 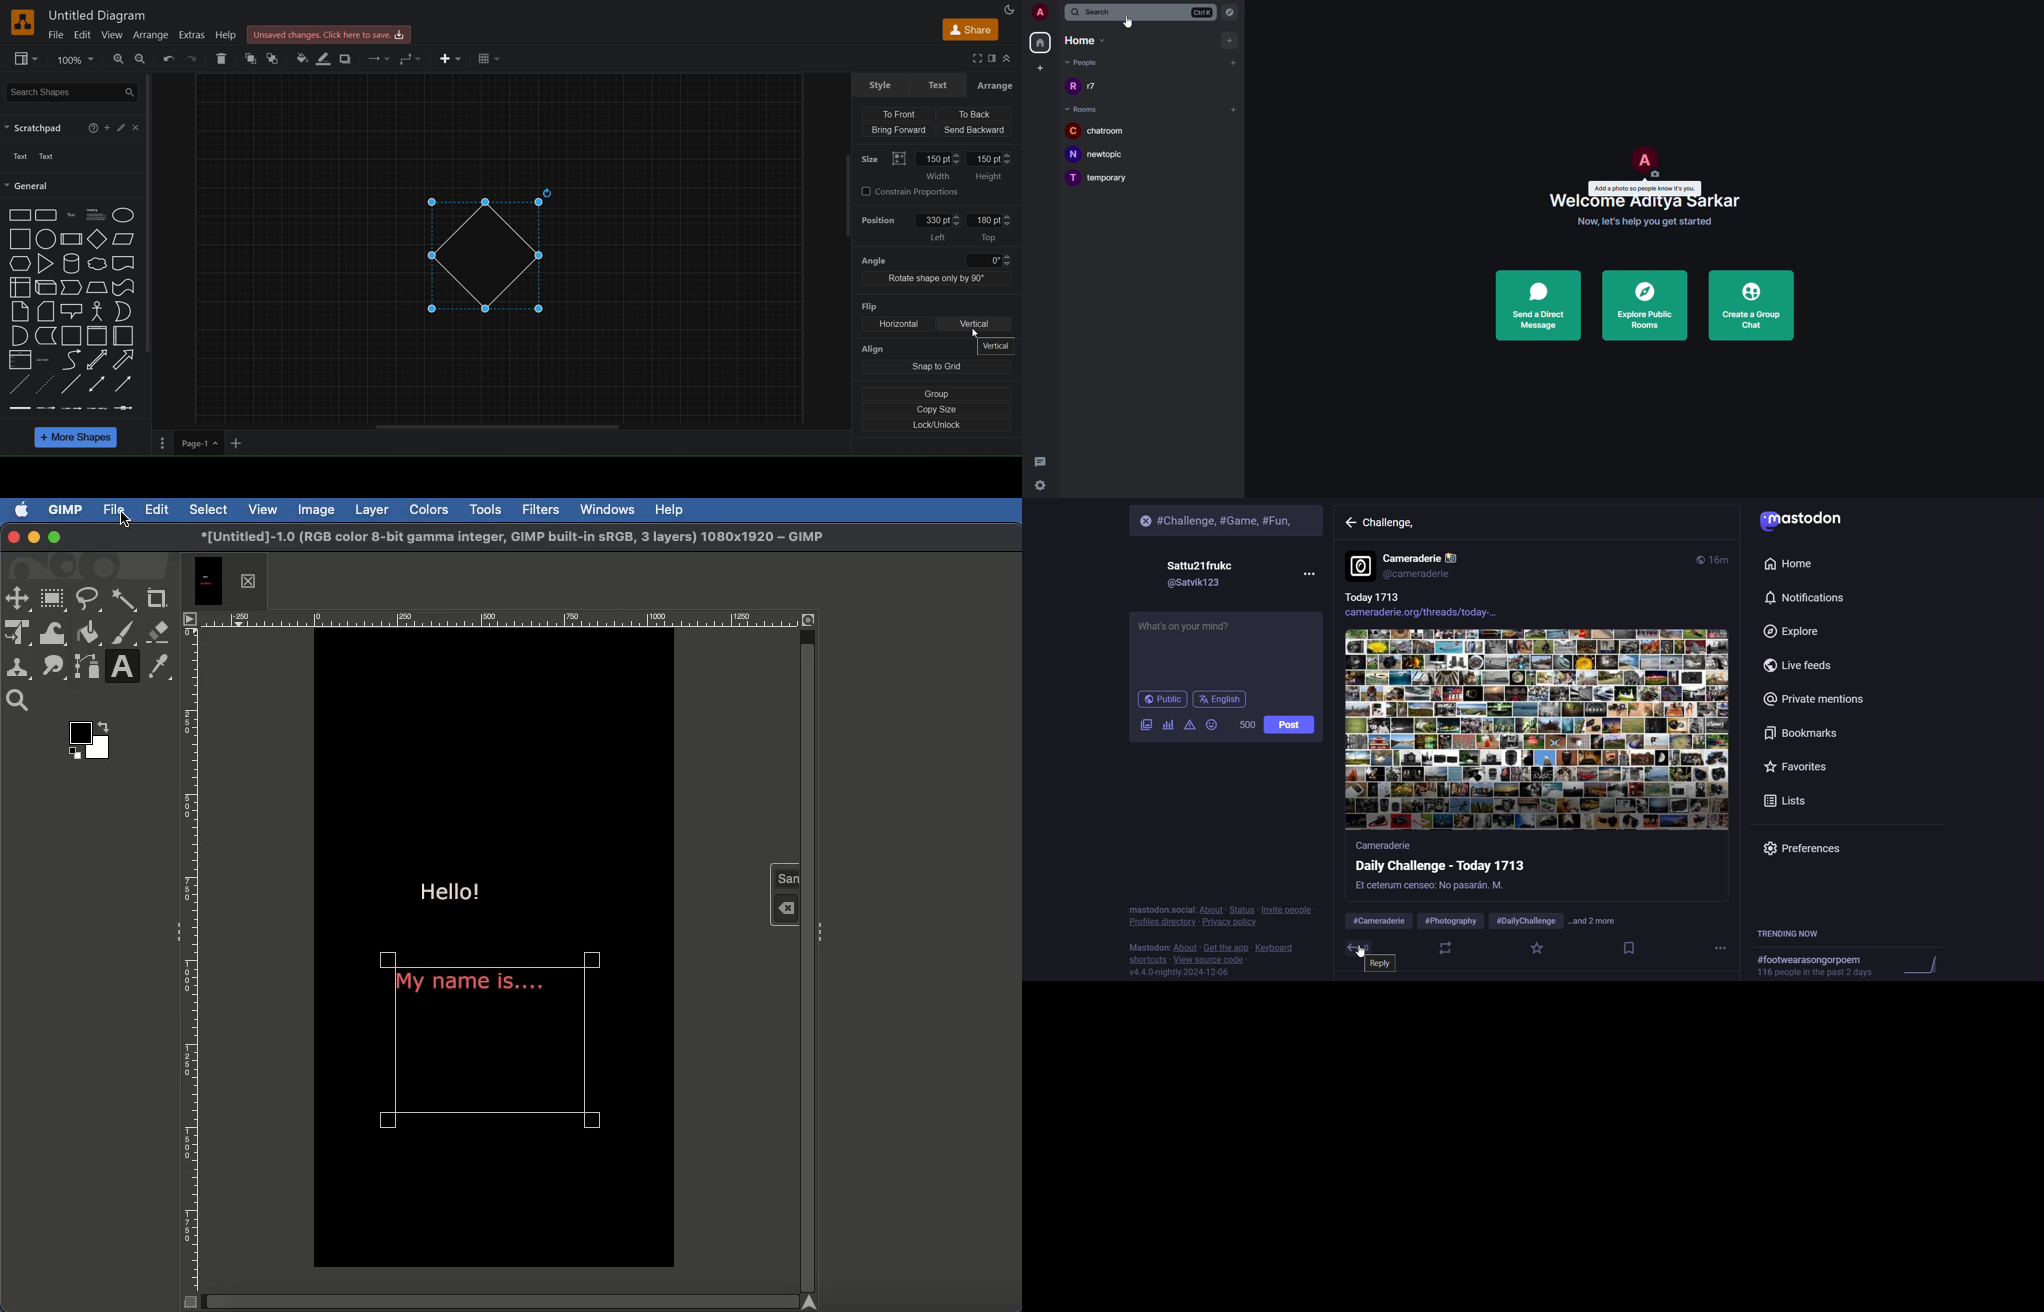 What do you see at coordinates (327, 34) in the screenshot?
I see `unsaved changes. click here to save` at bounding box center [327, 34].